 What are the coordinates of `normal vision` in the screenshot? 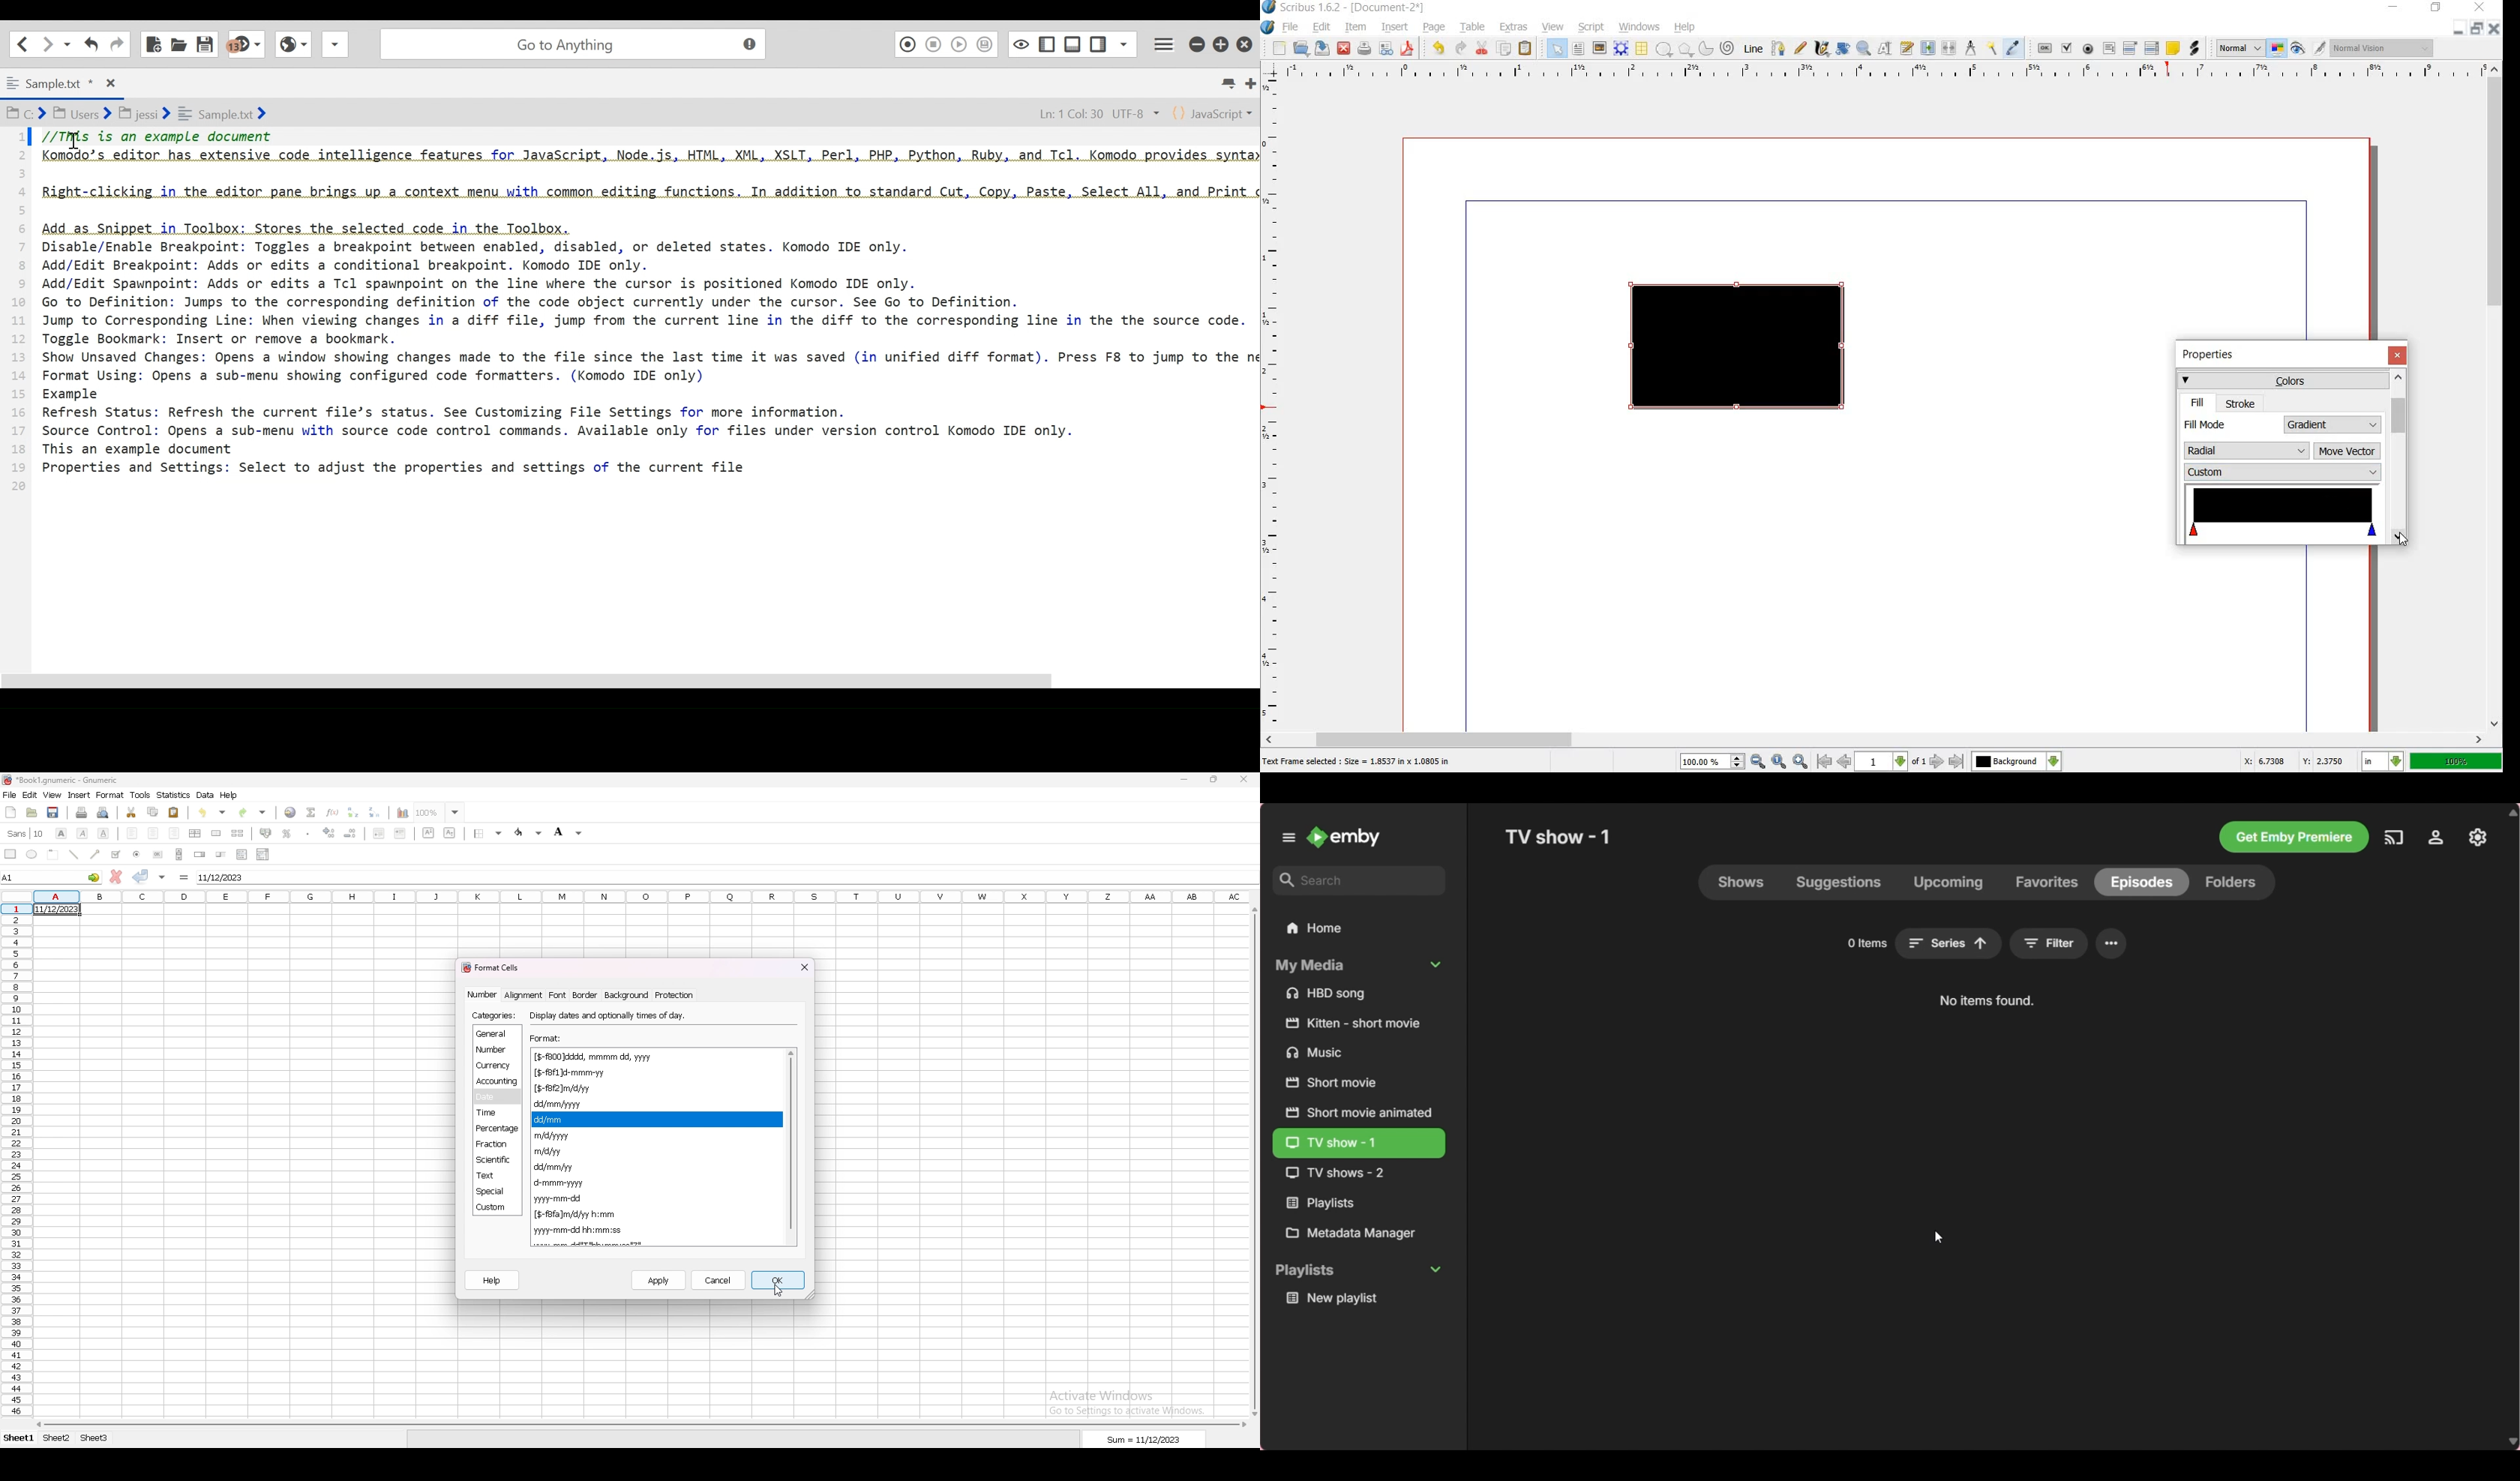 It's located at (2385, 47).